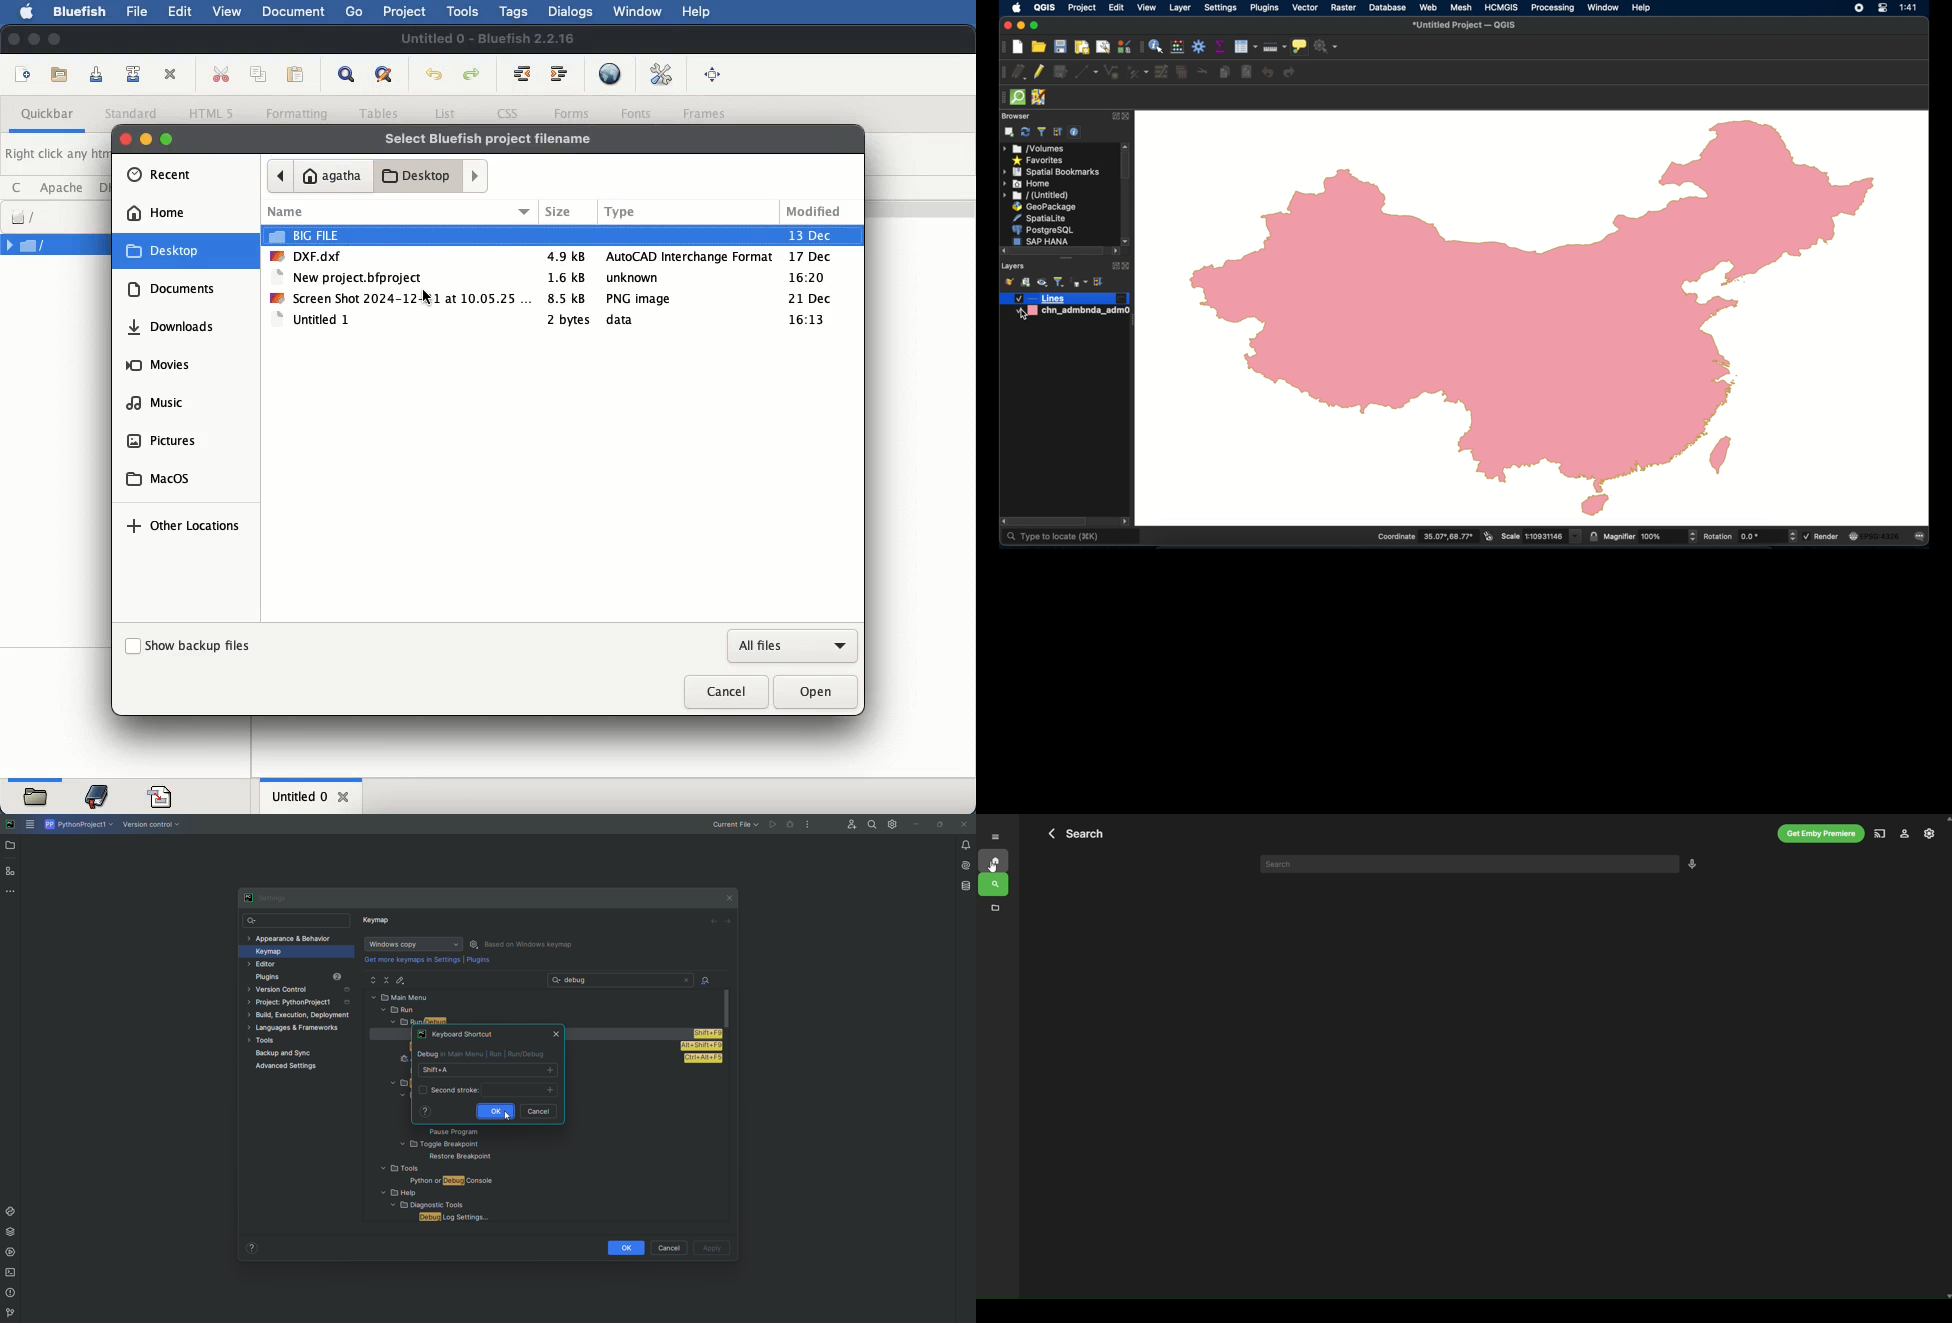 The height and width of the screenshot is (1344, 1960). What do you see at coordinates (270, 898) in the screenshot?
I see `Settings` at bounding box center [270, 898].